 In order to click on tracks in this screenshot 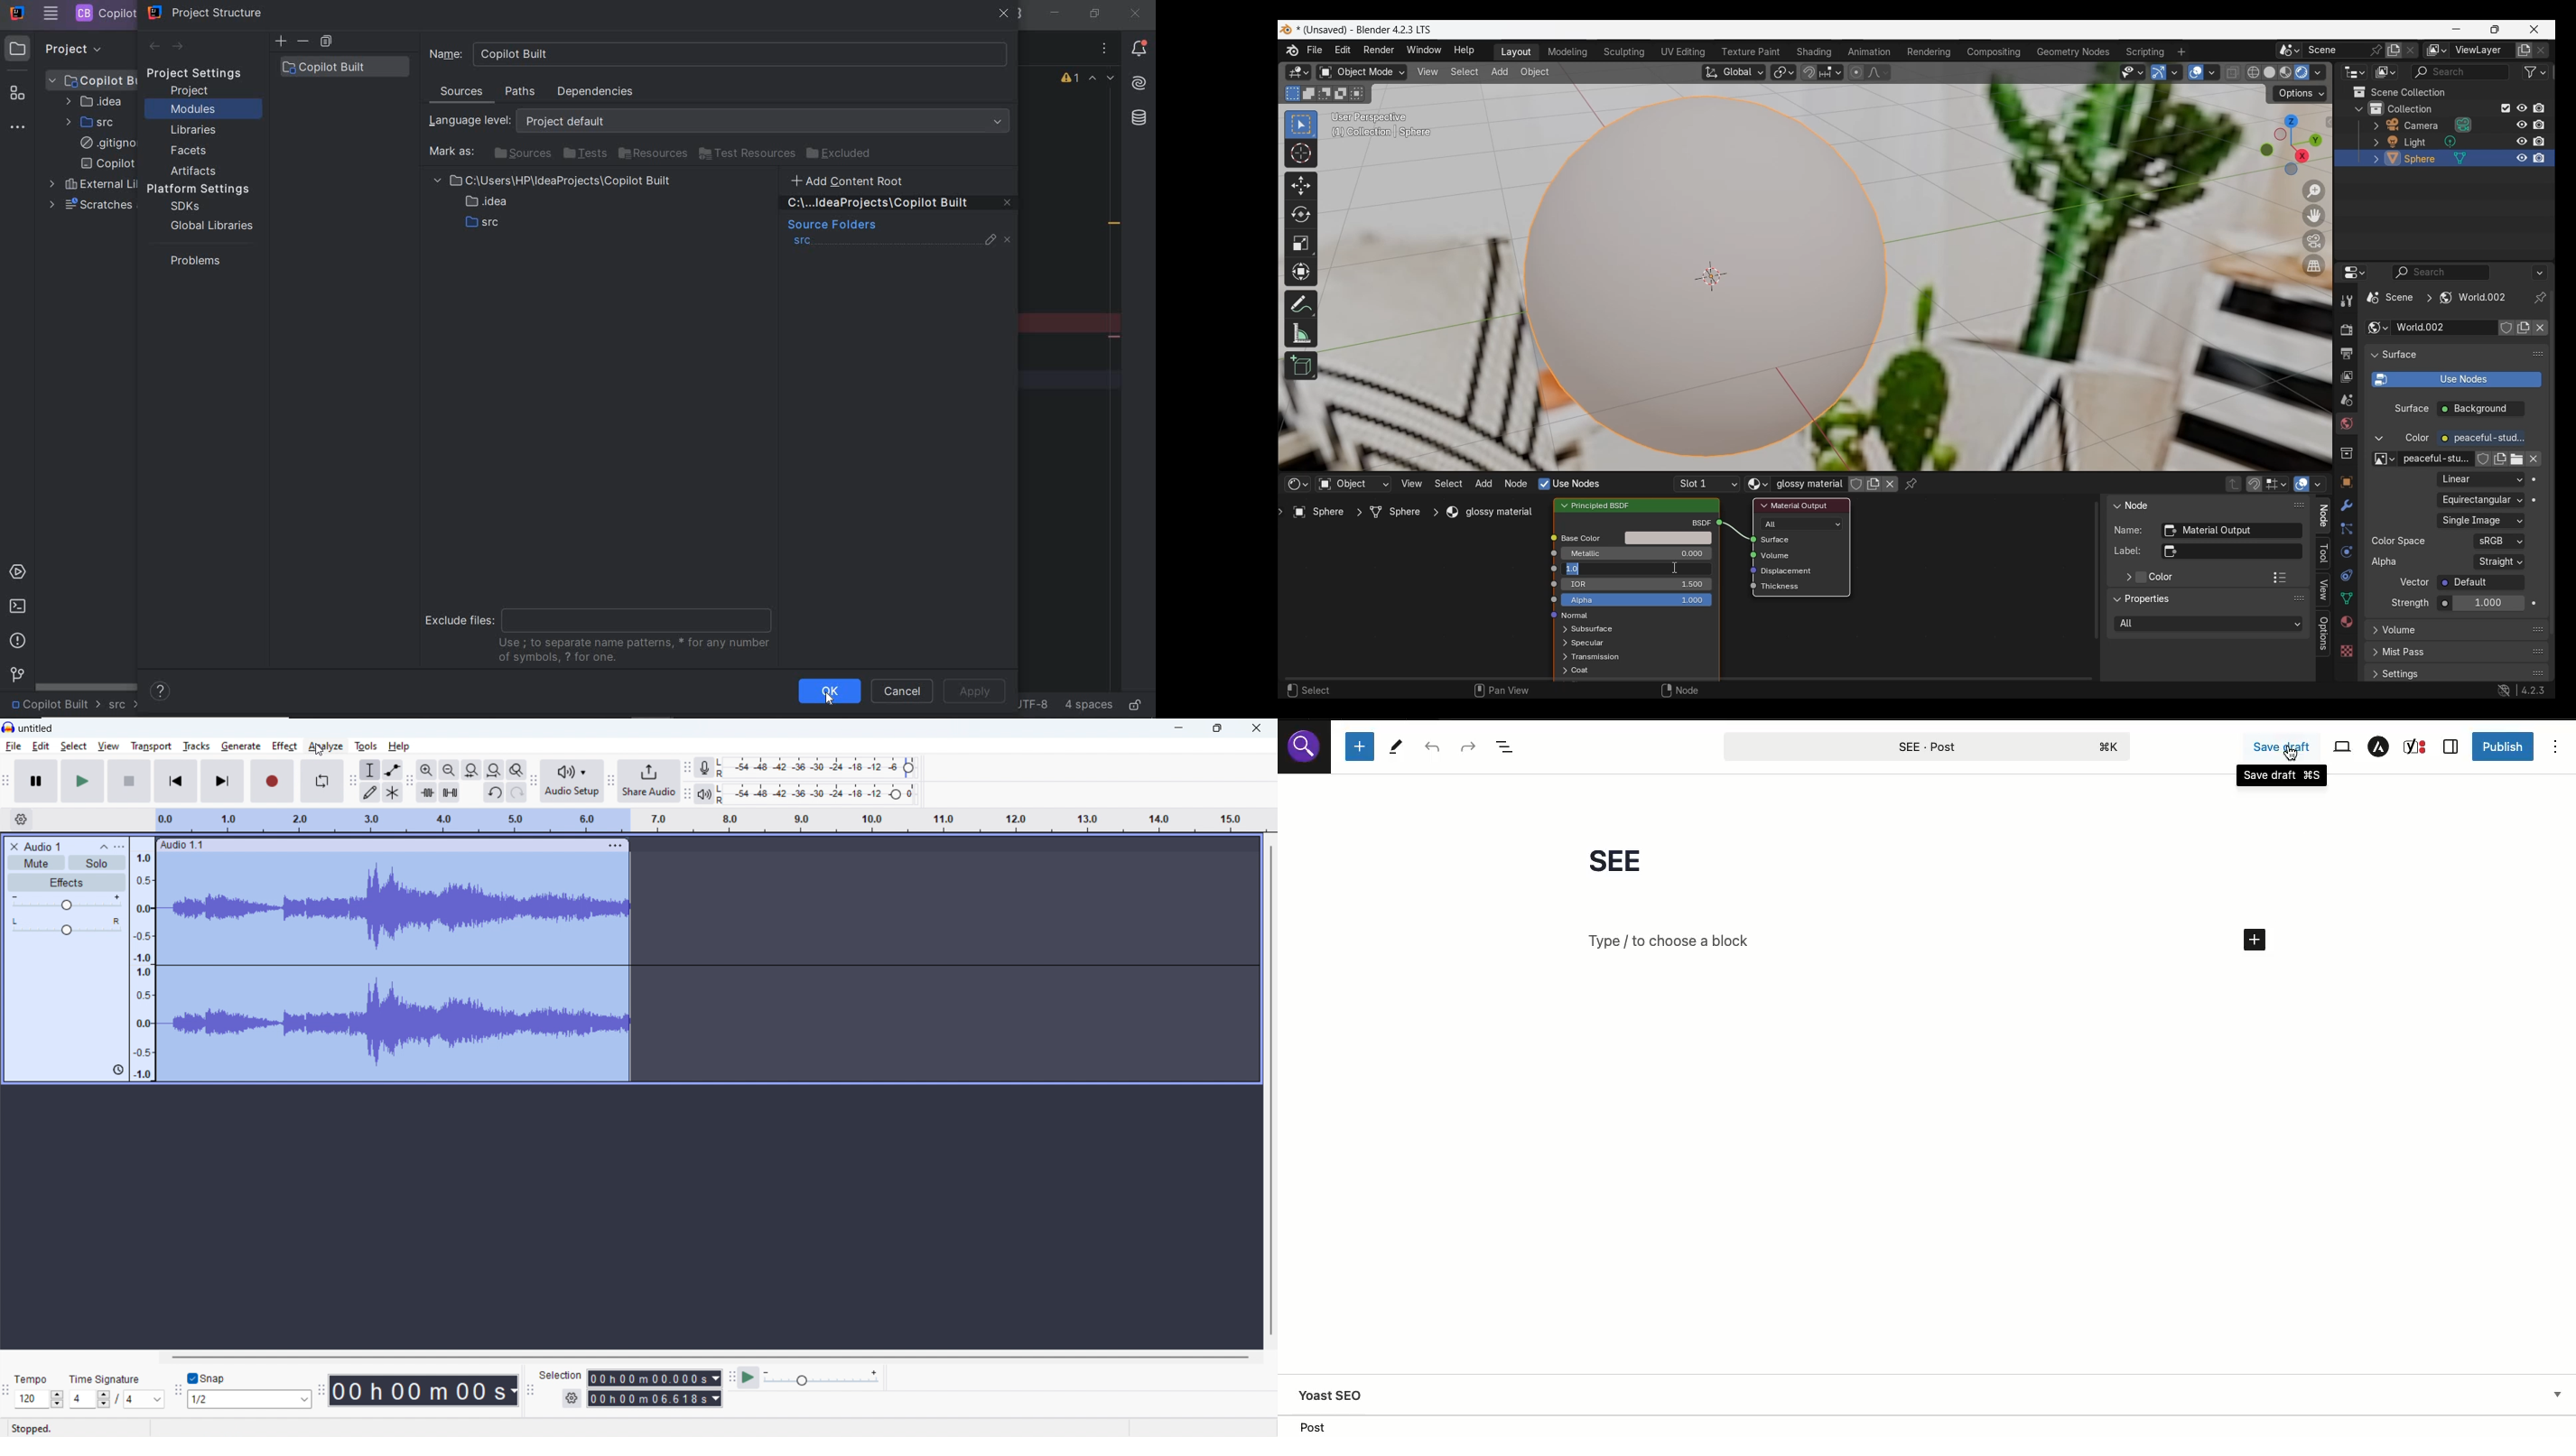, I will do `click(196, 745)`.